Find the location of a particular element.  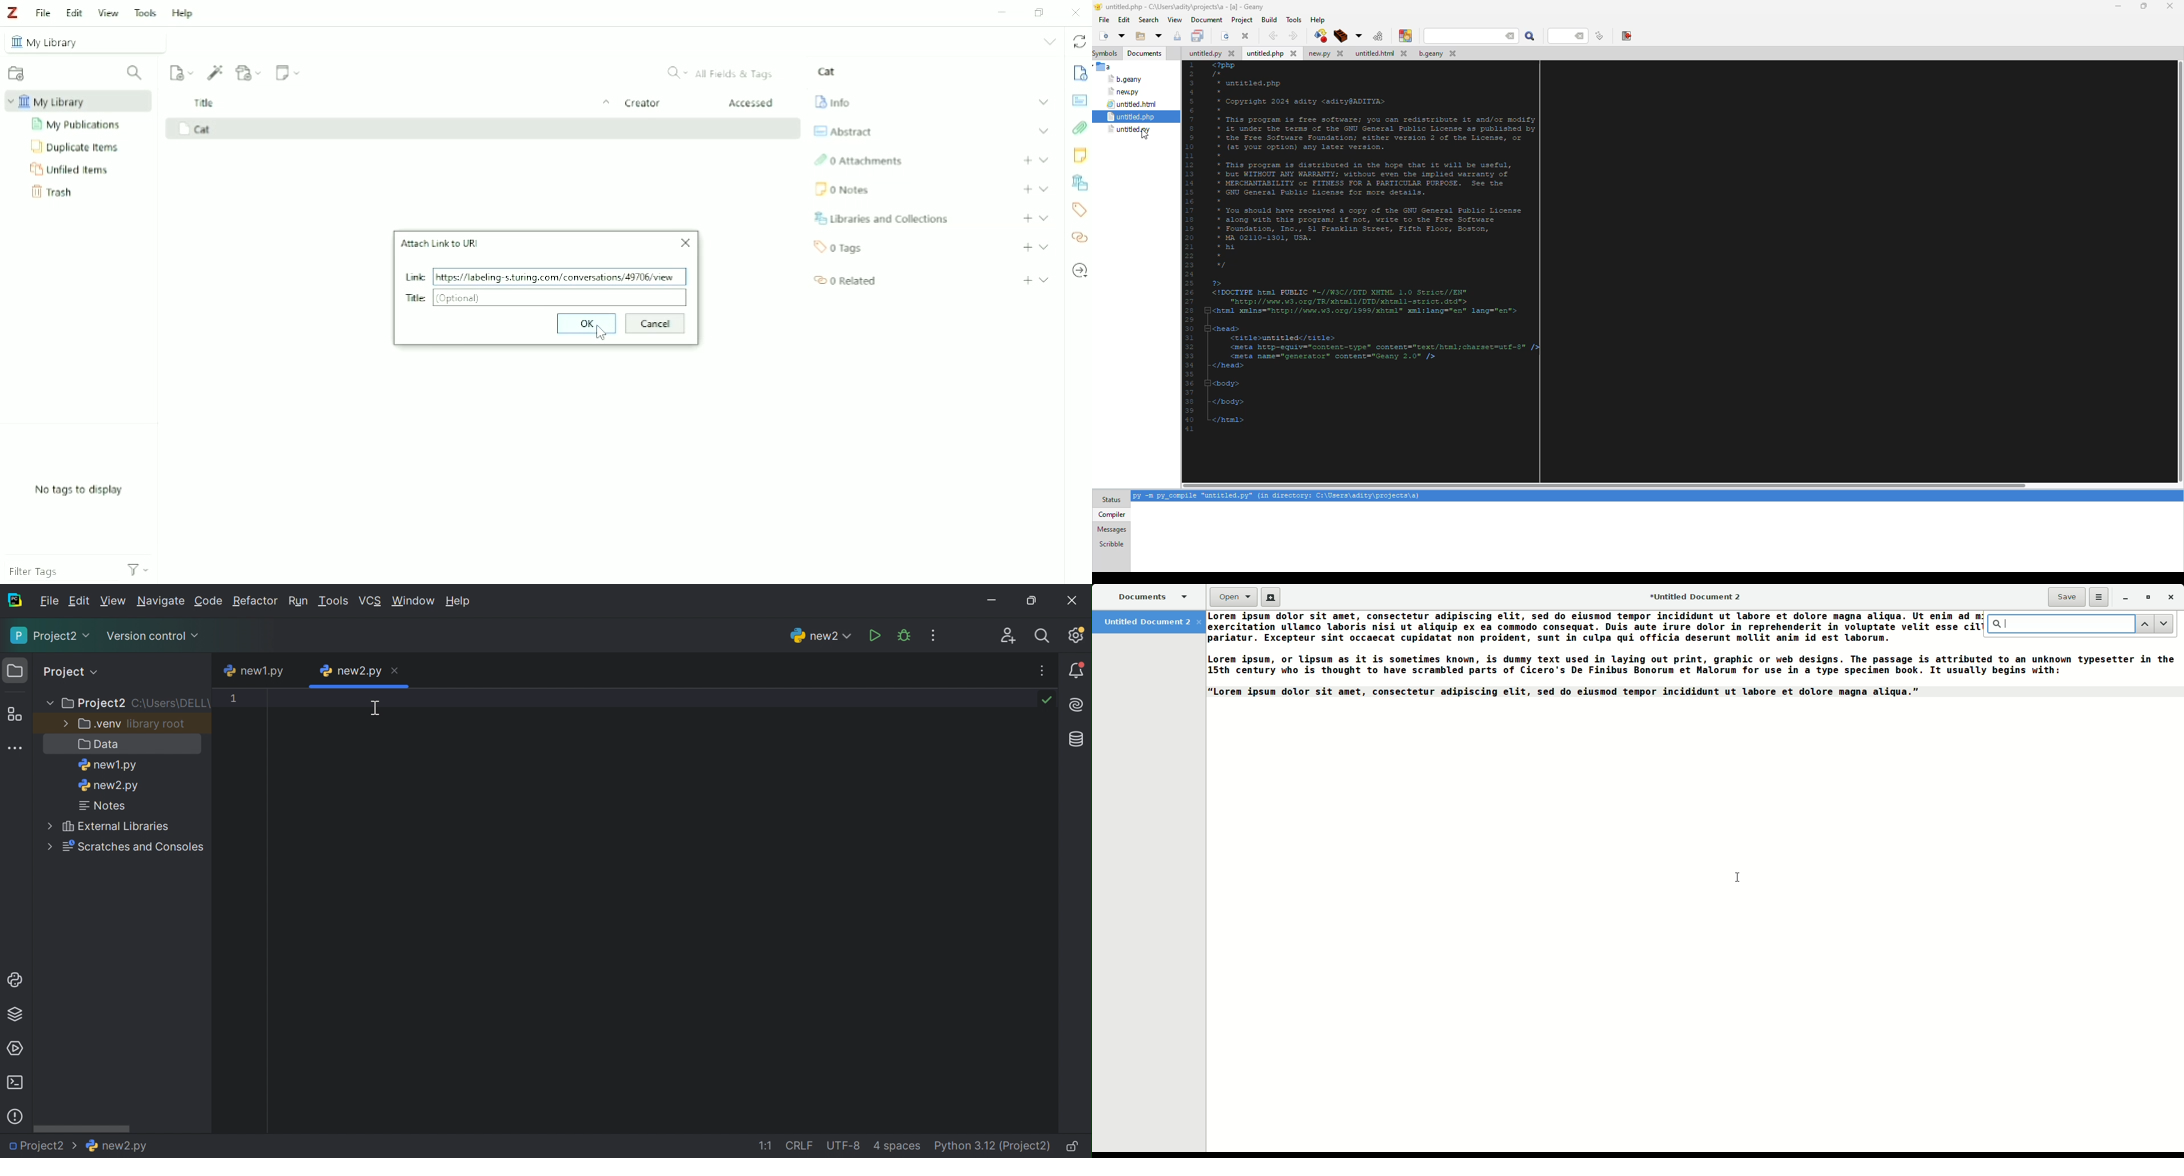

Version control is located at coordinates (152, 635).